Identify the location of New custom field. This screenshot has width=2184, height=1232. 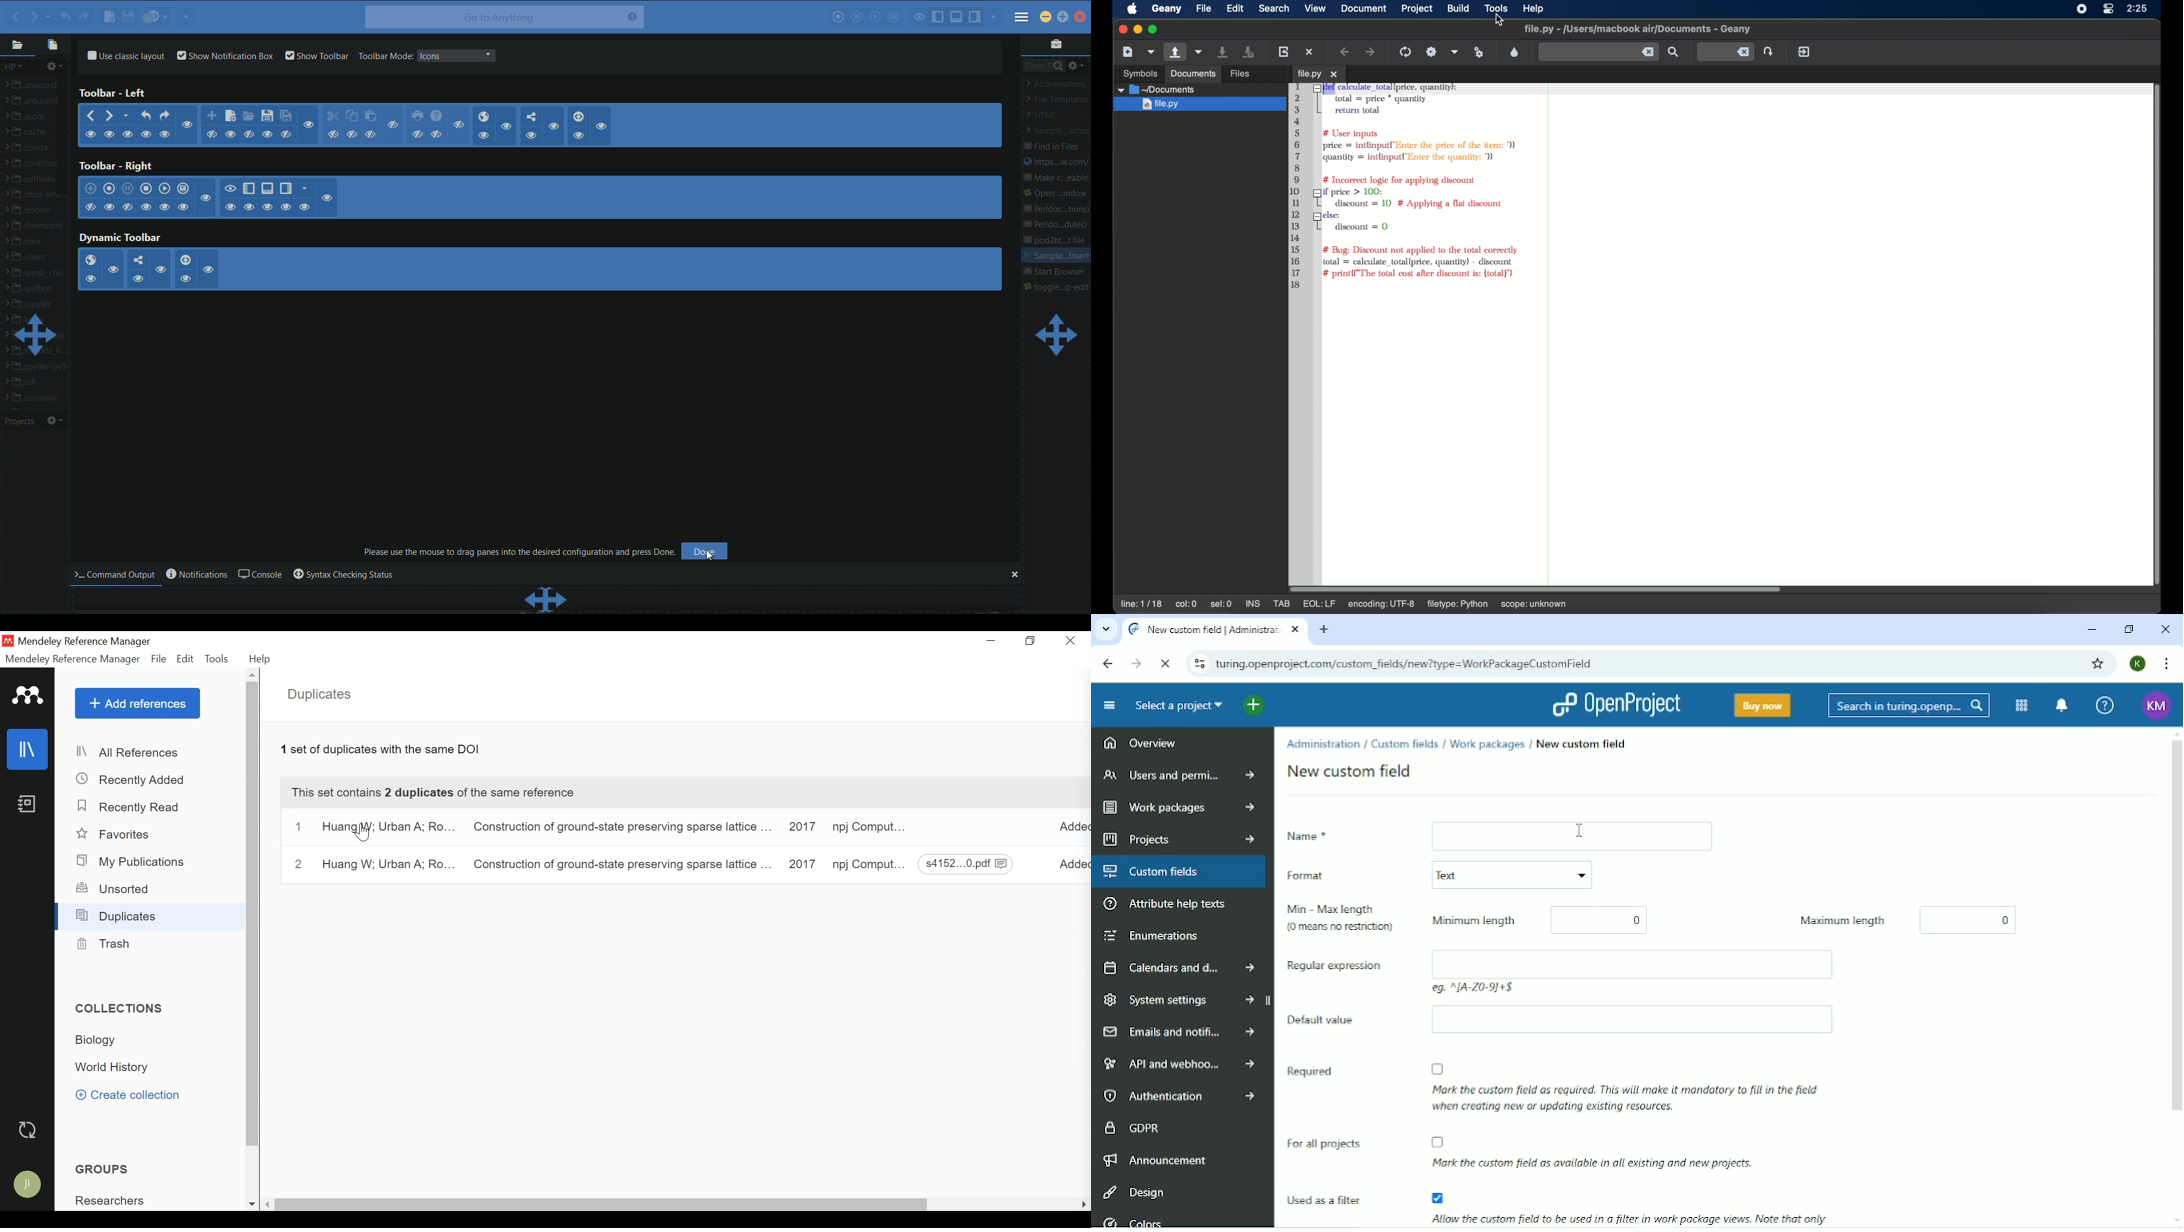
(1358, 771).